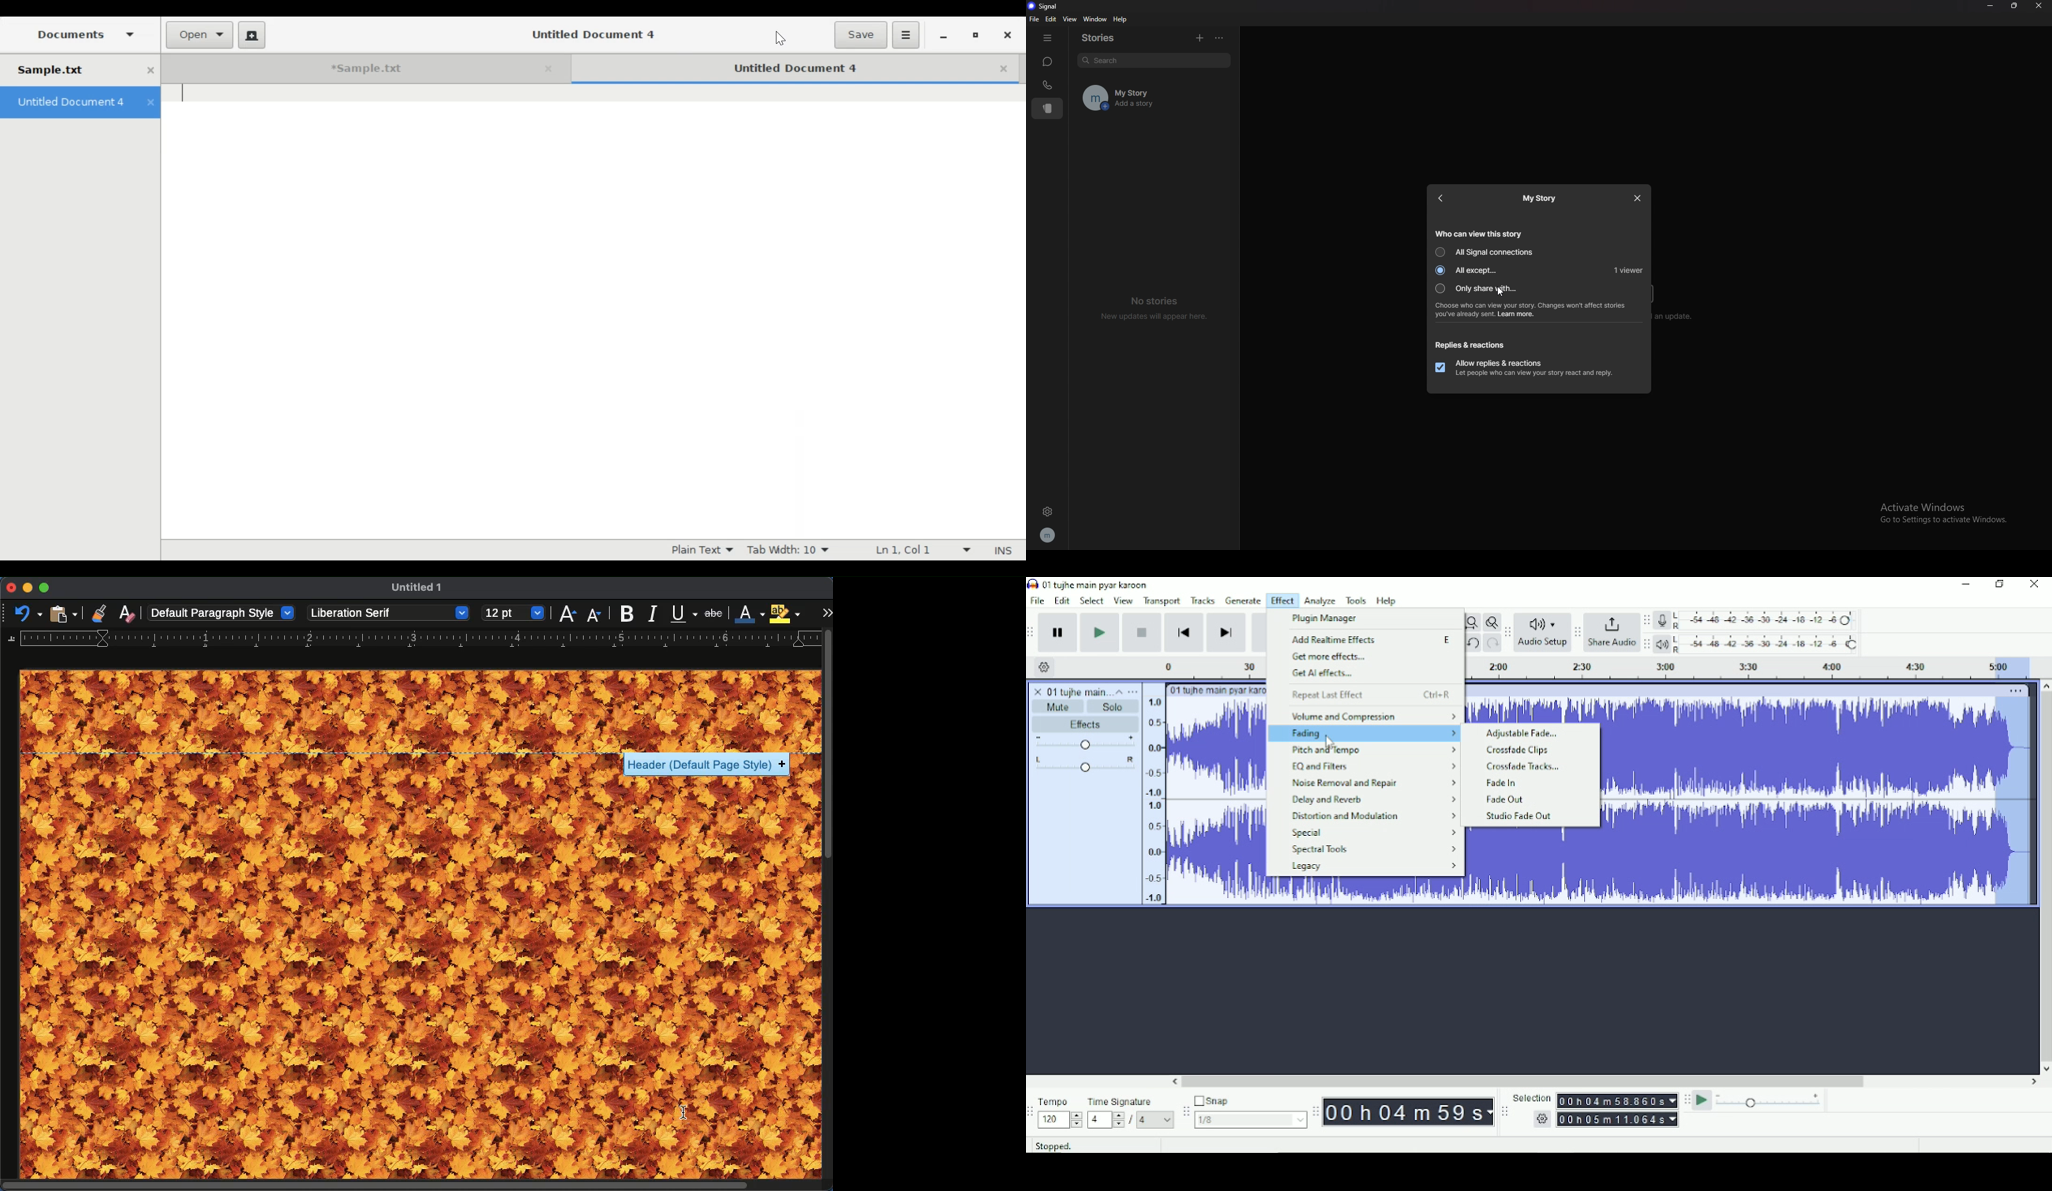 This screenshot has height=1204, width=2072. I want to click on cursor, so click(684, 1115).